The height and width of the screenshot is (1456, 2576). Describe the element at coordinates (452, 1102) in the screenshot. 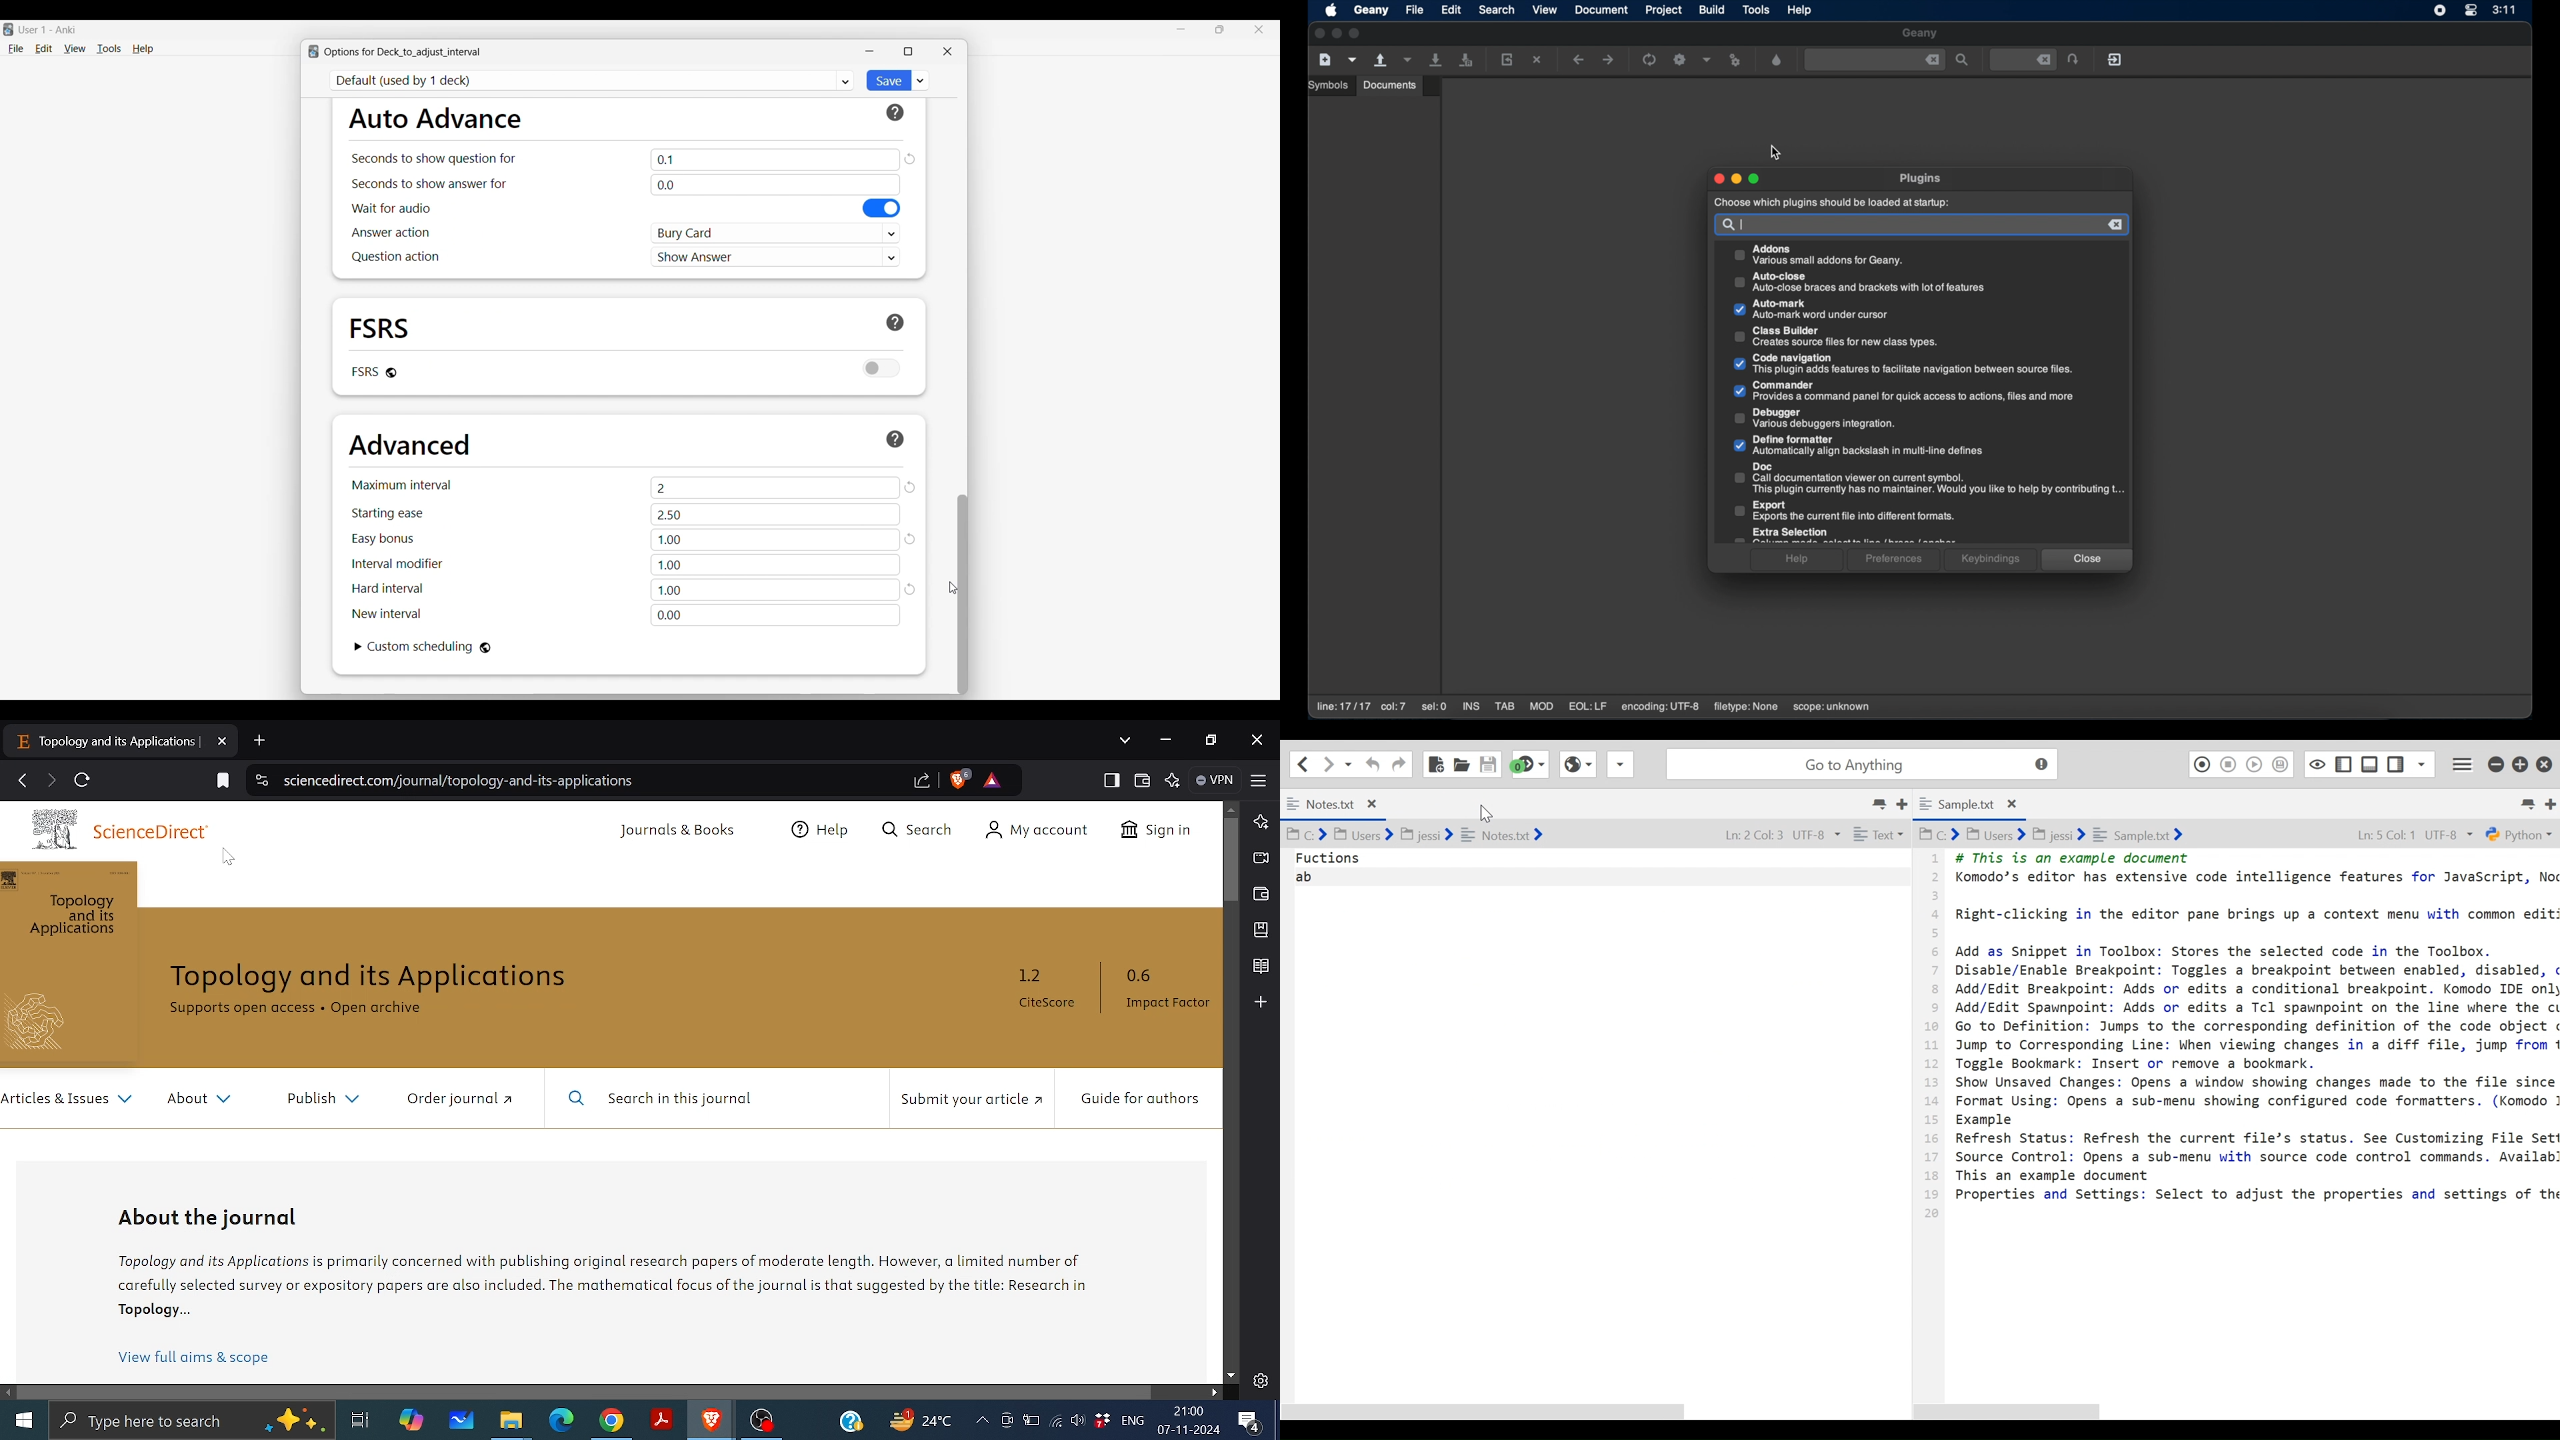

I see `Order journal ` at that location.